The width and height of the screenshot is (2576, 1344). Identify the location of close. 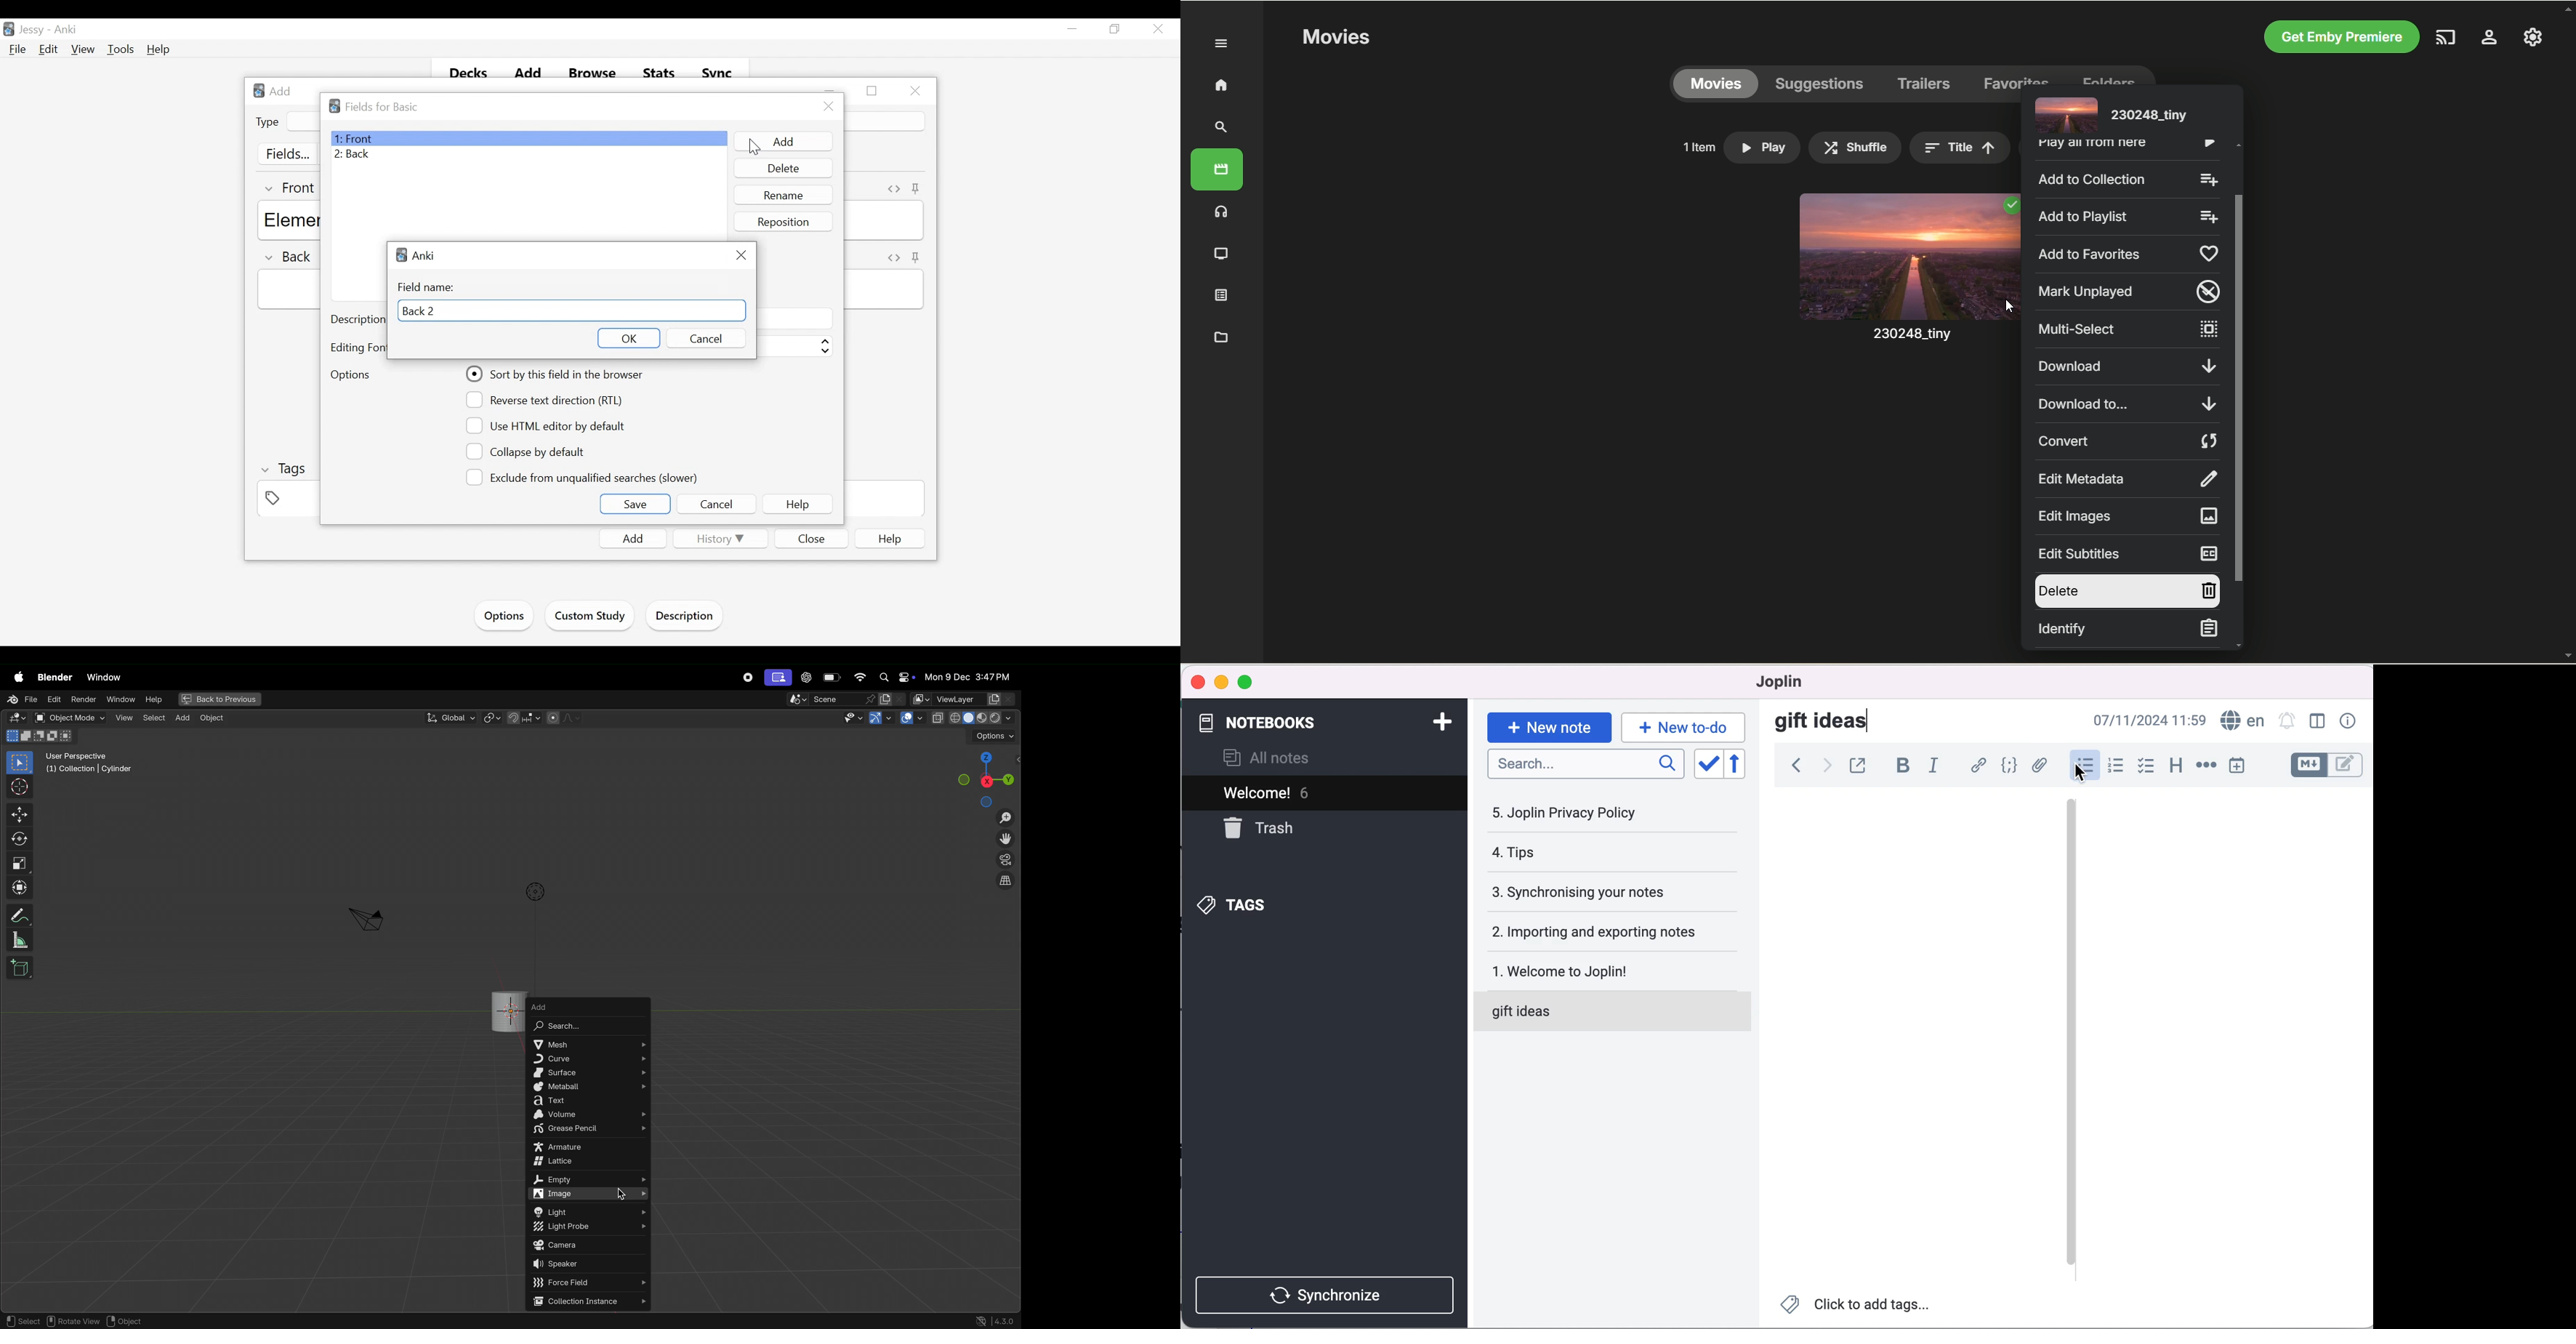
(1199, 683).